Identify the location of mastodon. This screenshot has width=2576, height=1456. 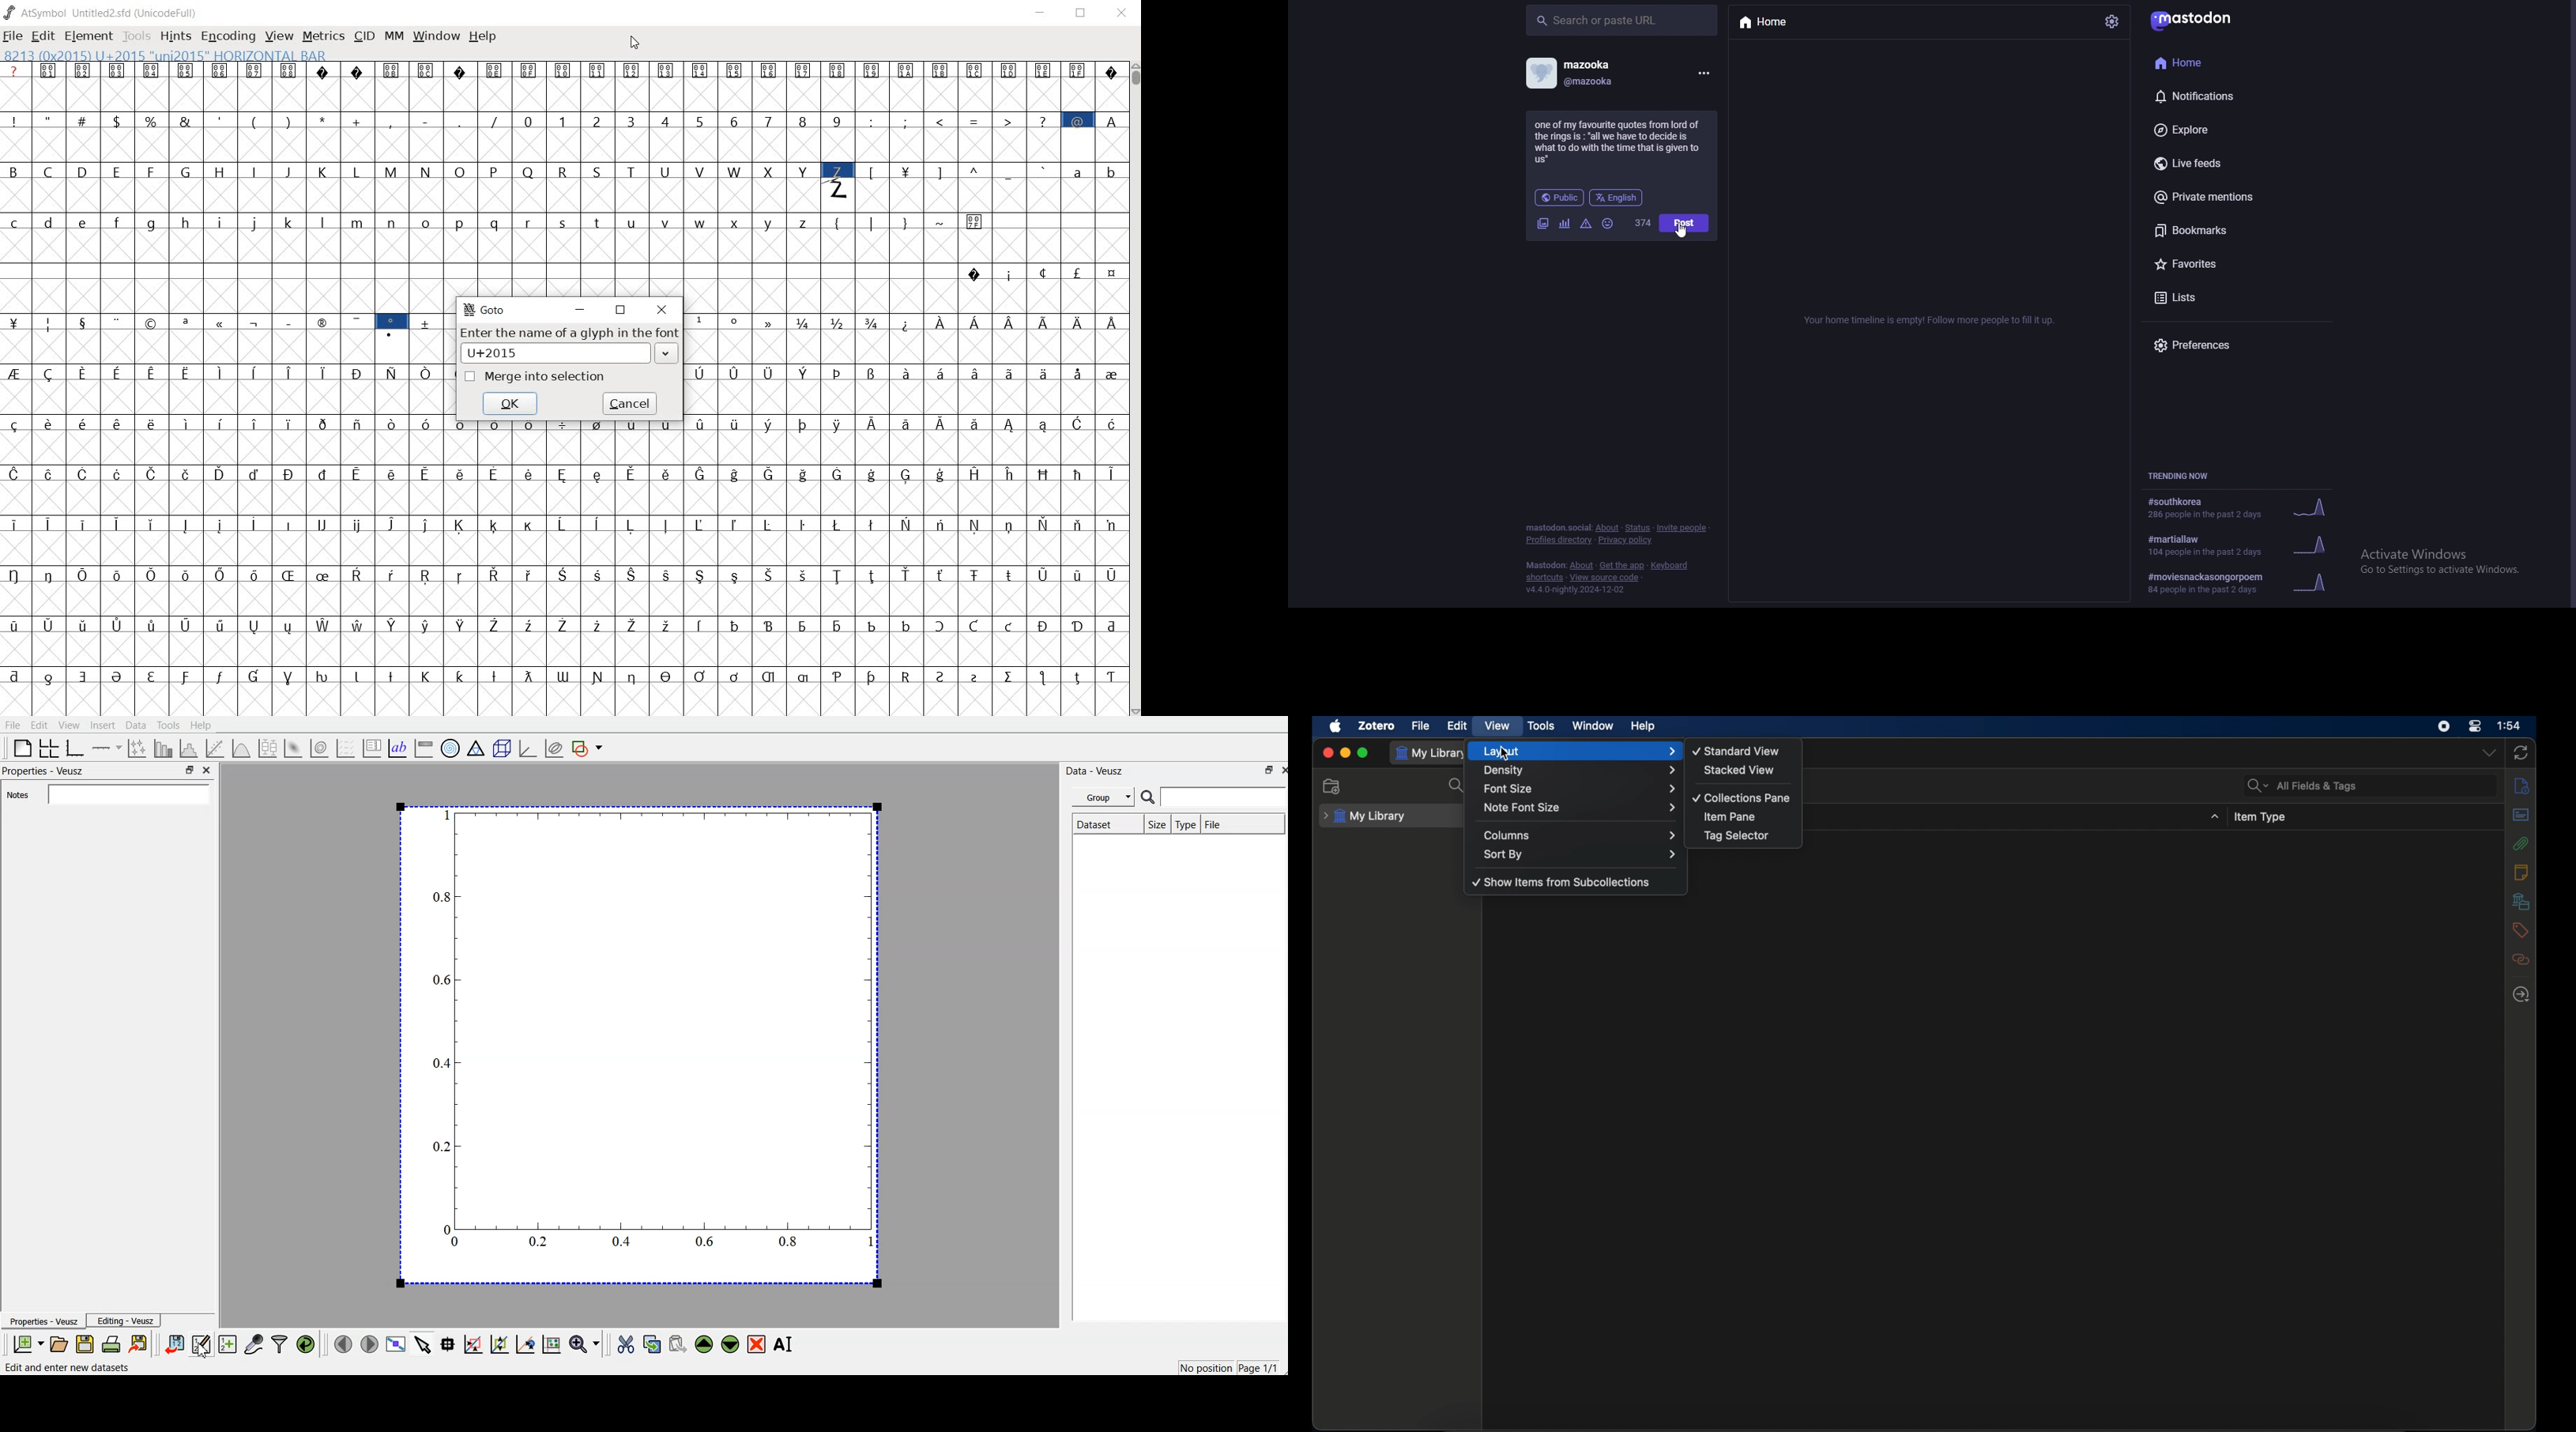
(1546, 566).